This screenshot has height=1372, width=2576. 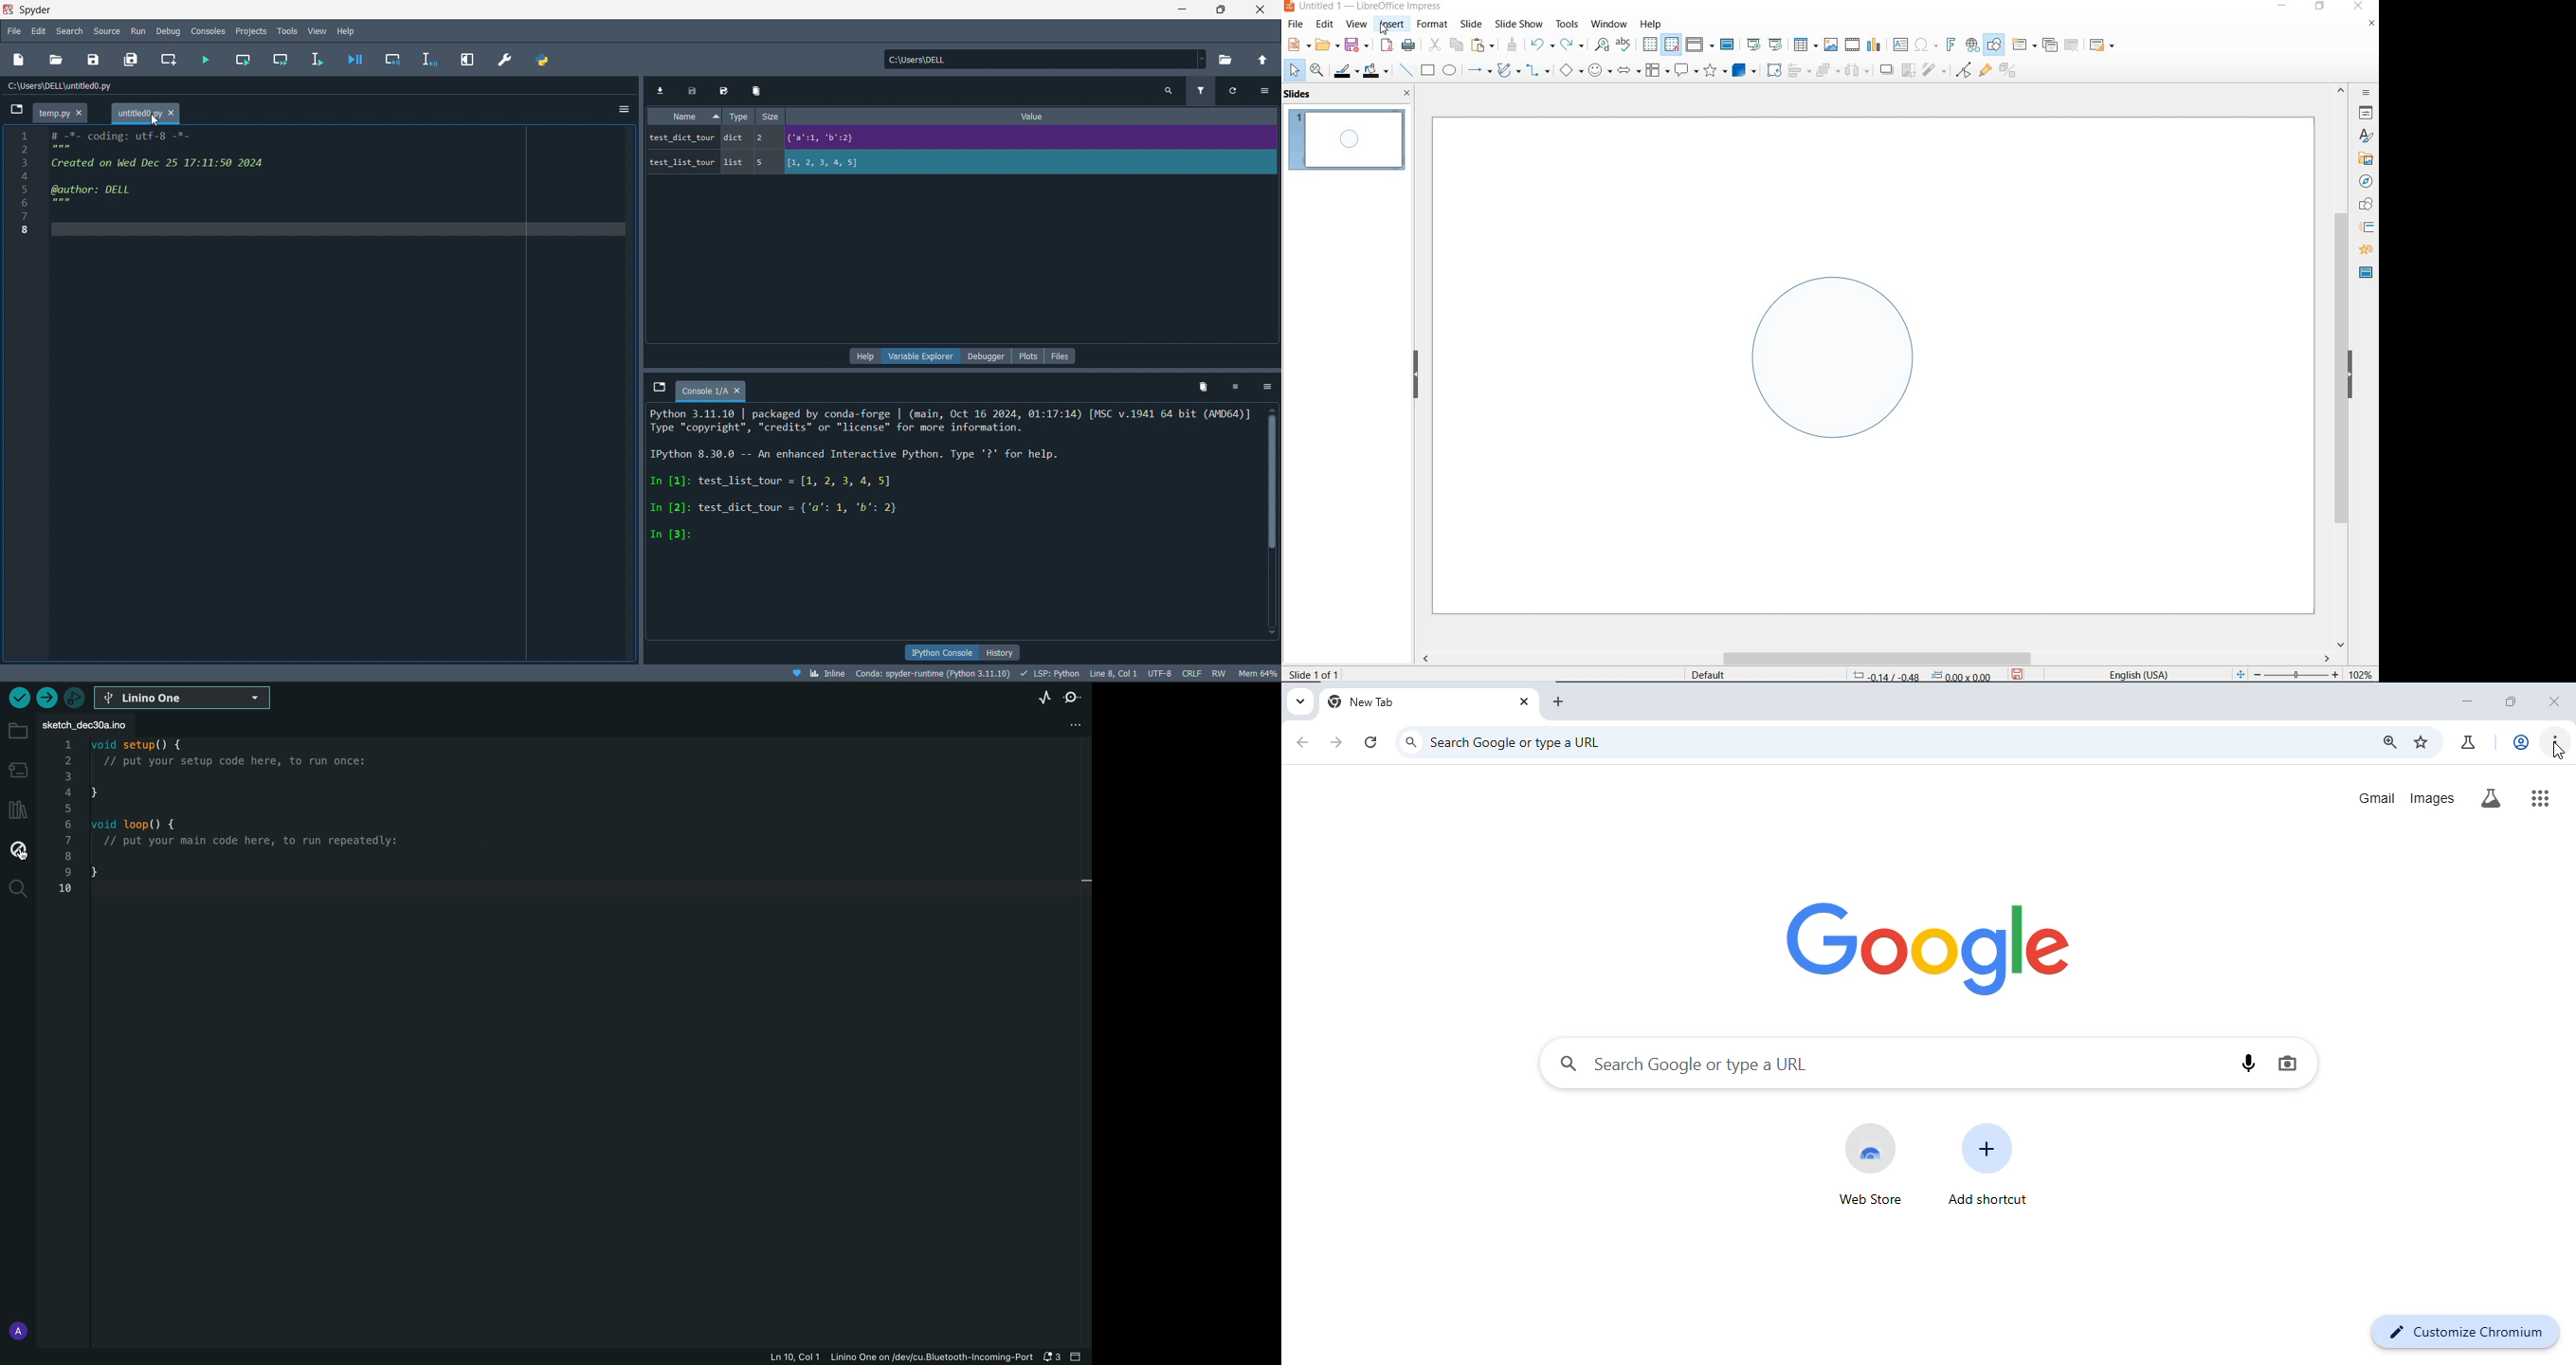 What do you see at coordinates (67, 112) in the screenshot?
I see `untitled0.py` at bounding box center [67, 112].